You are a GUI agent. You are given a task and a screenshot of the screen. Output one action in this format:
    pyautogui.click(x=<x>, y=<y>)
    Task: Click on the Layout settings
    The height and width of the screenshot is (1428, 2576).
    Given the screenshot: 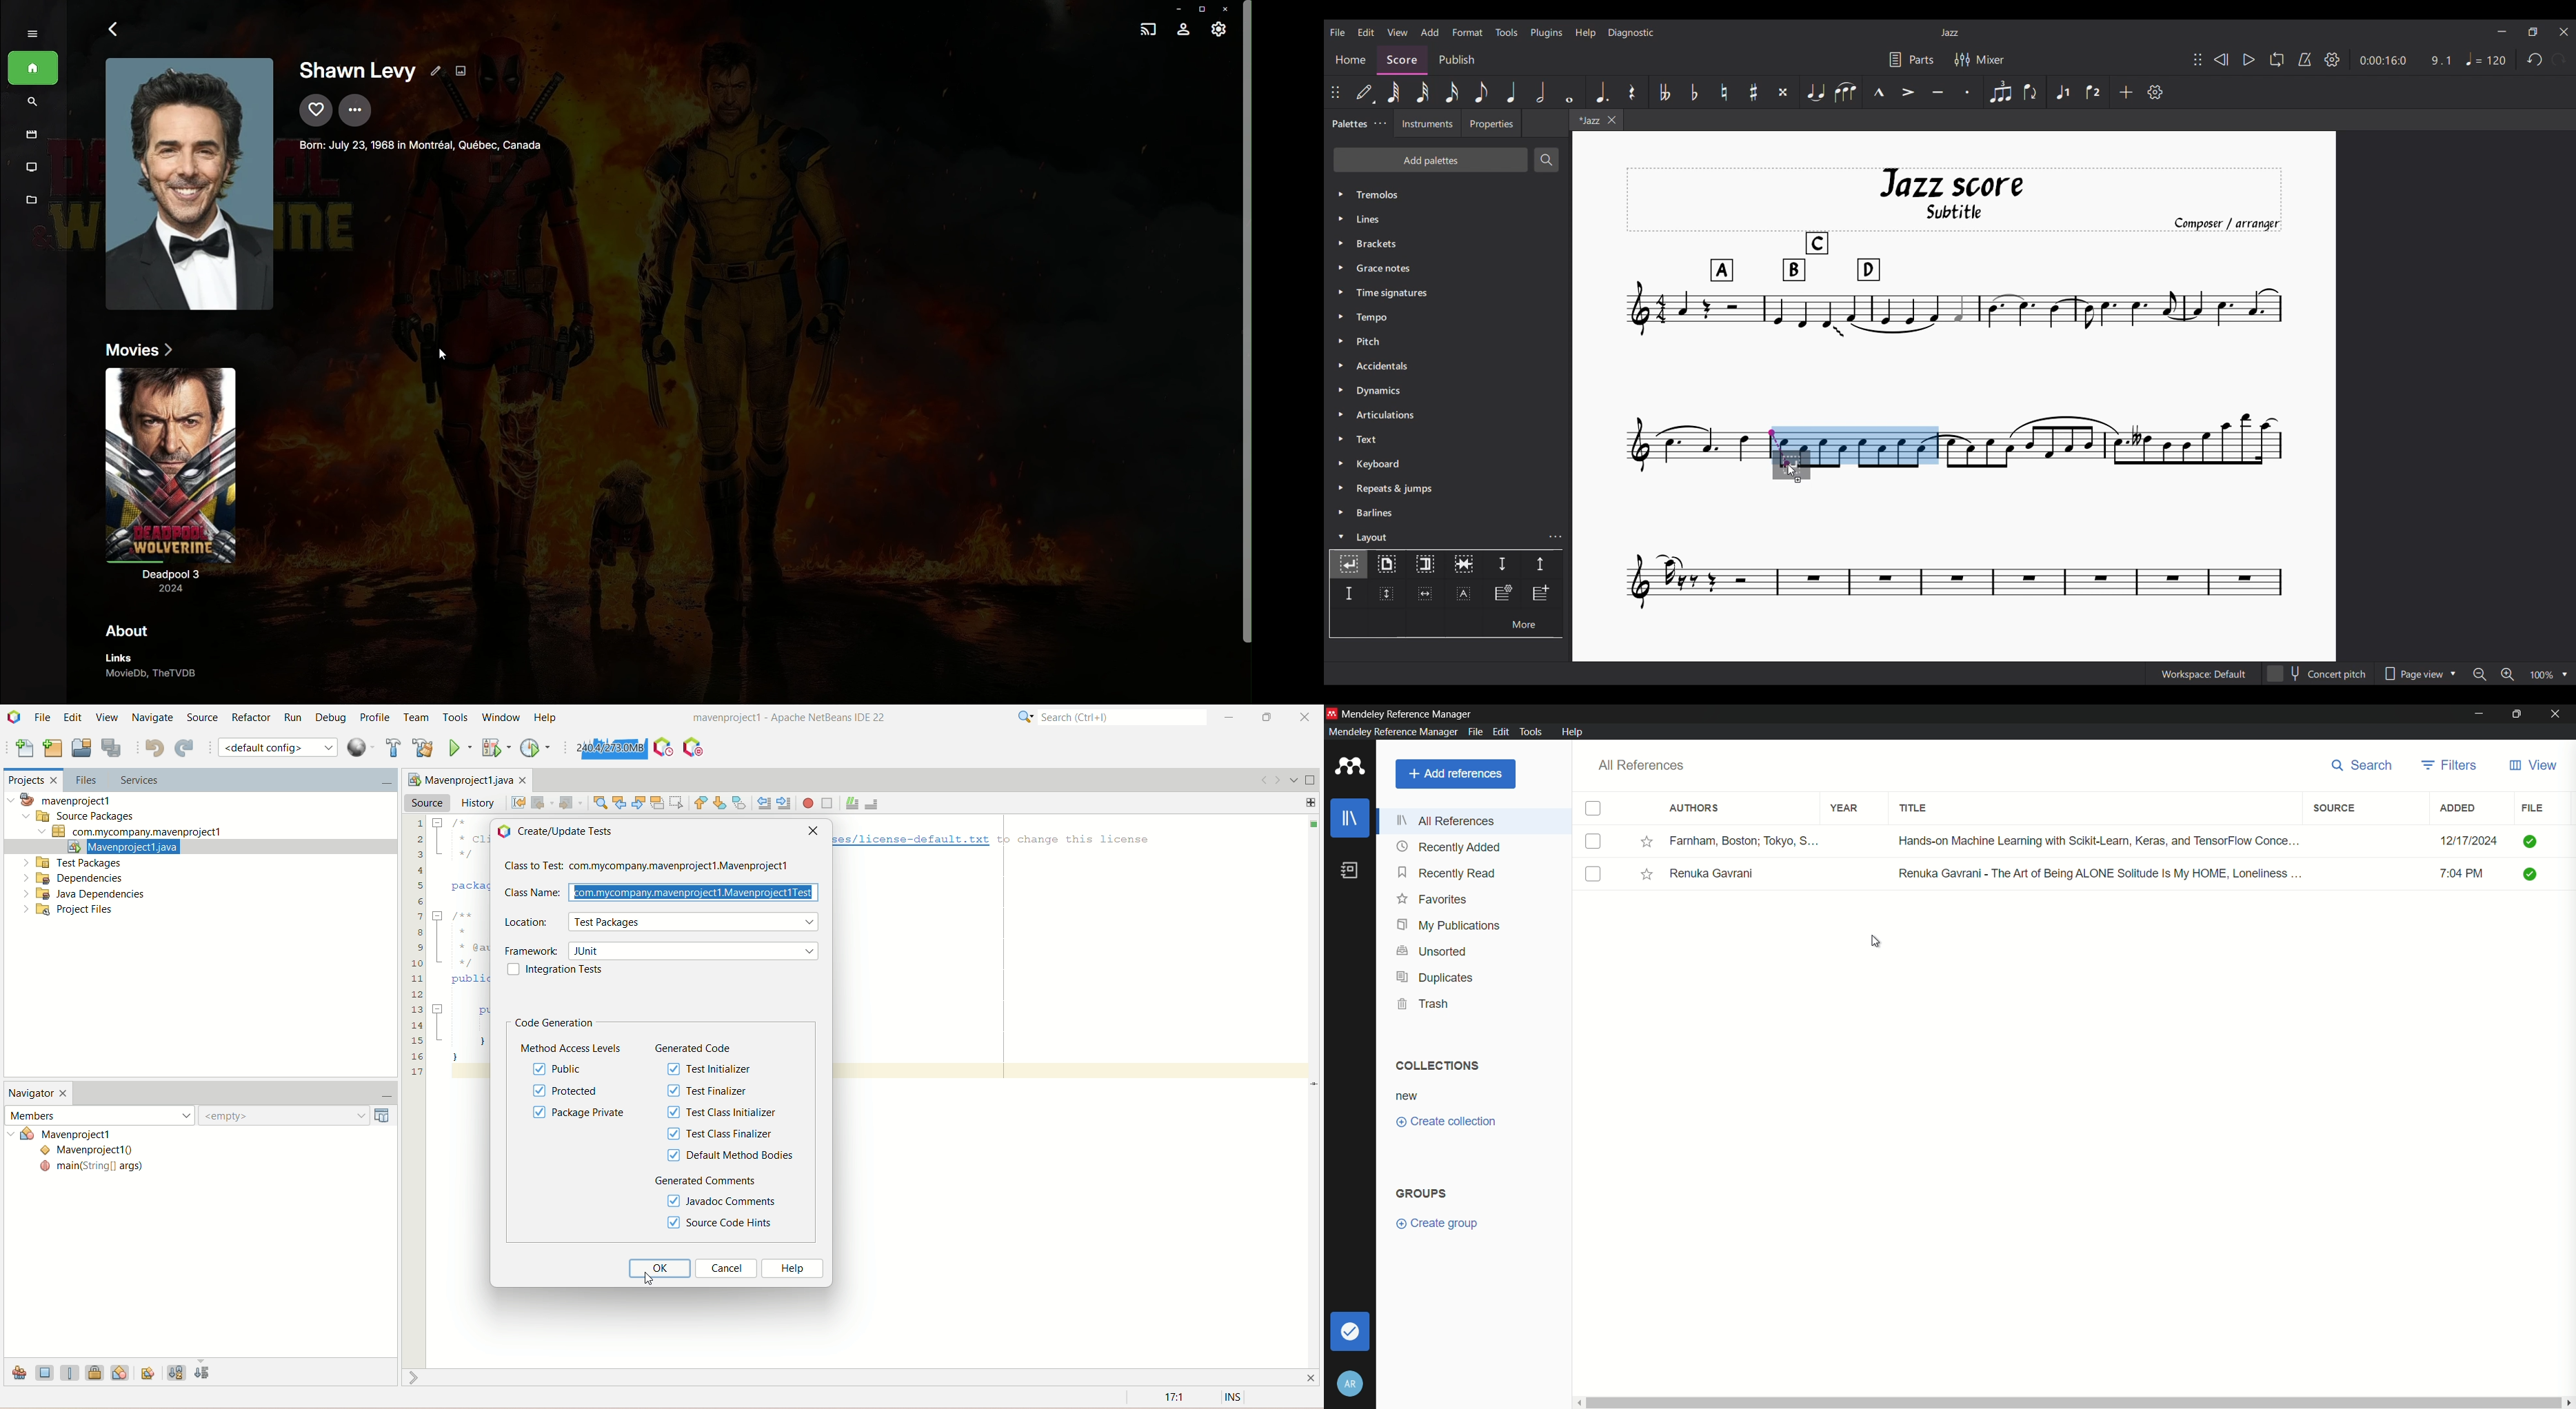 What is the action you would take?
    pyautogui.click(x=1555, y=537)
    